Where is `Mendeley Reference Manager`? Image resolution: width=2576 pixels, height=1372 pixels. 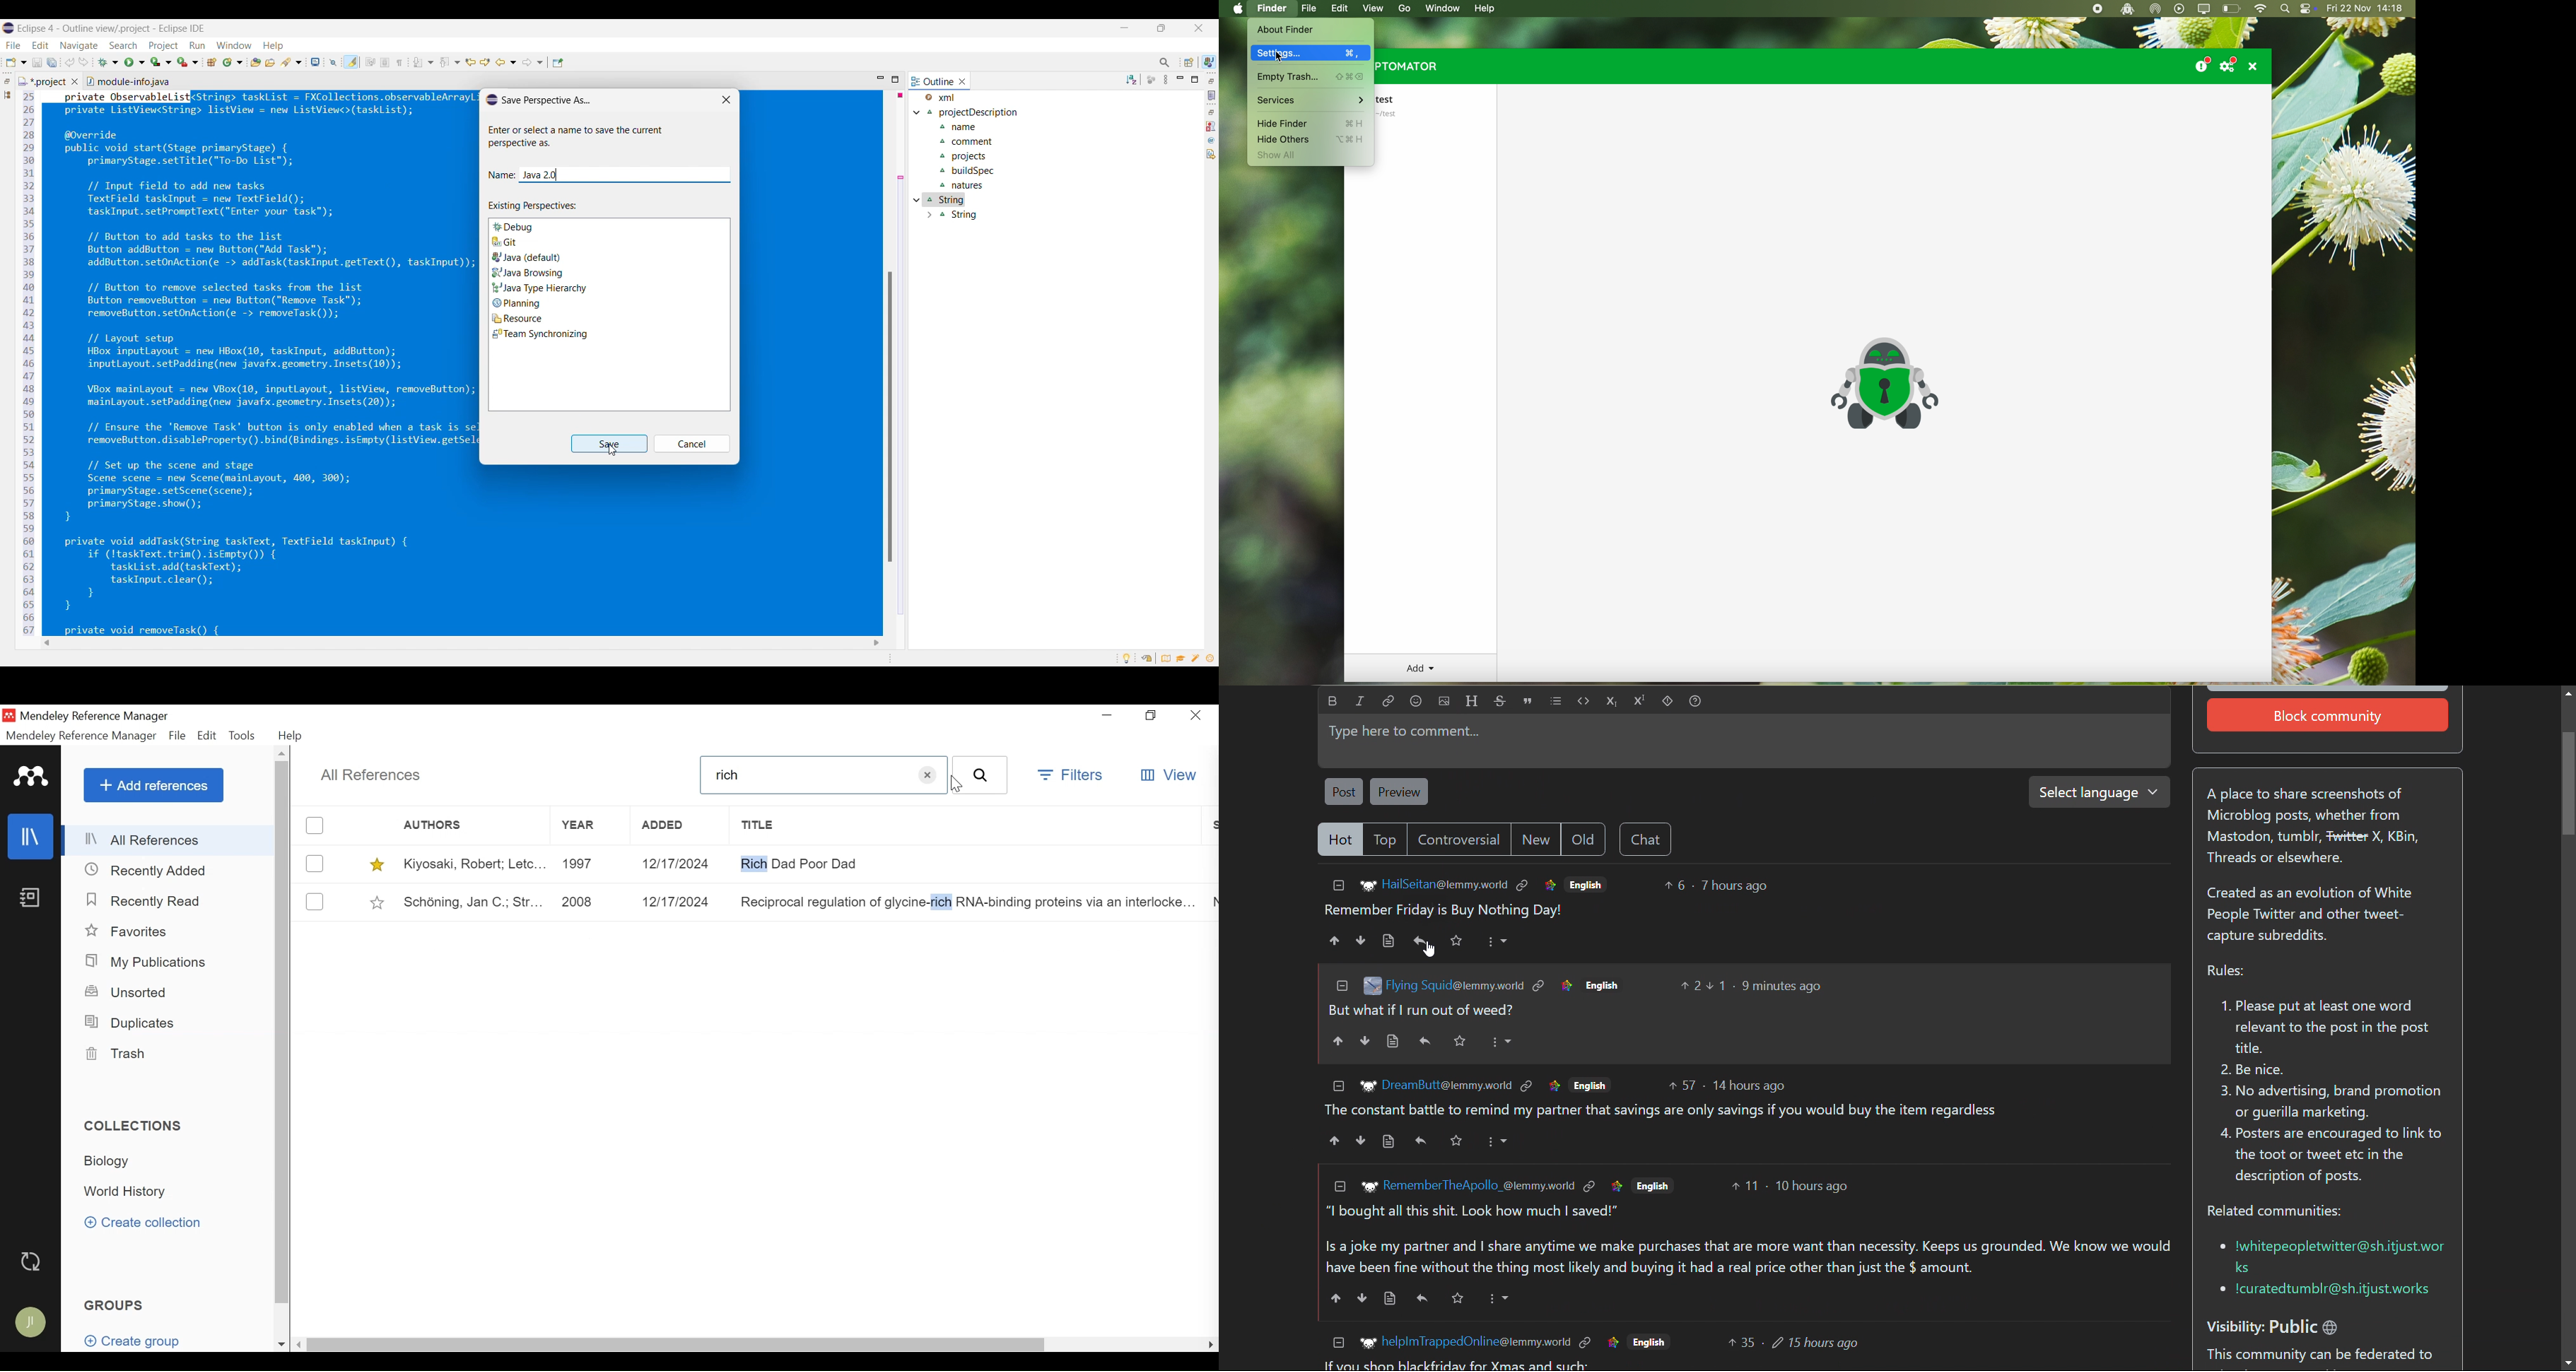 Mendeley Reference Manager is located at coordinates (81, 736).